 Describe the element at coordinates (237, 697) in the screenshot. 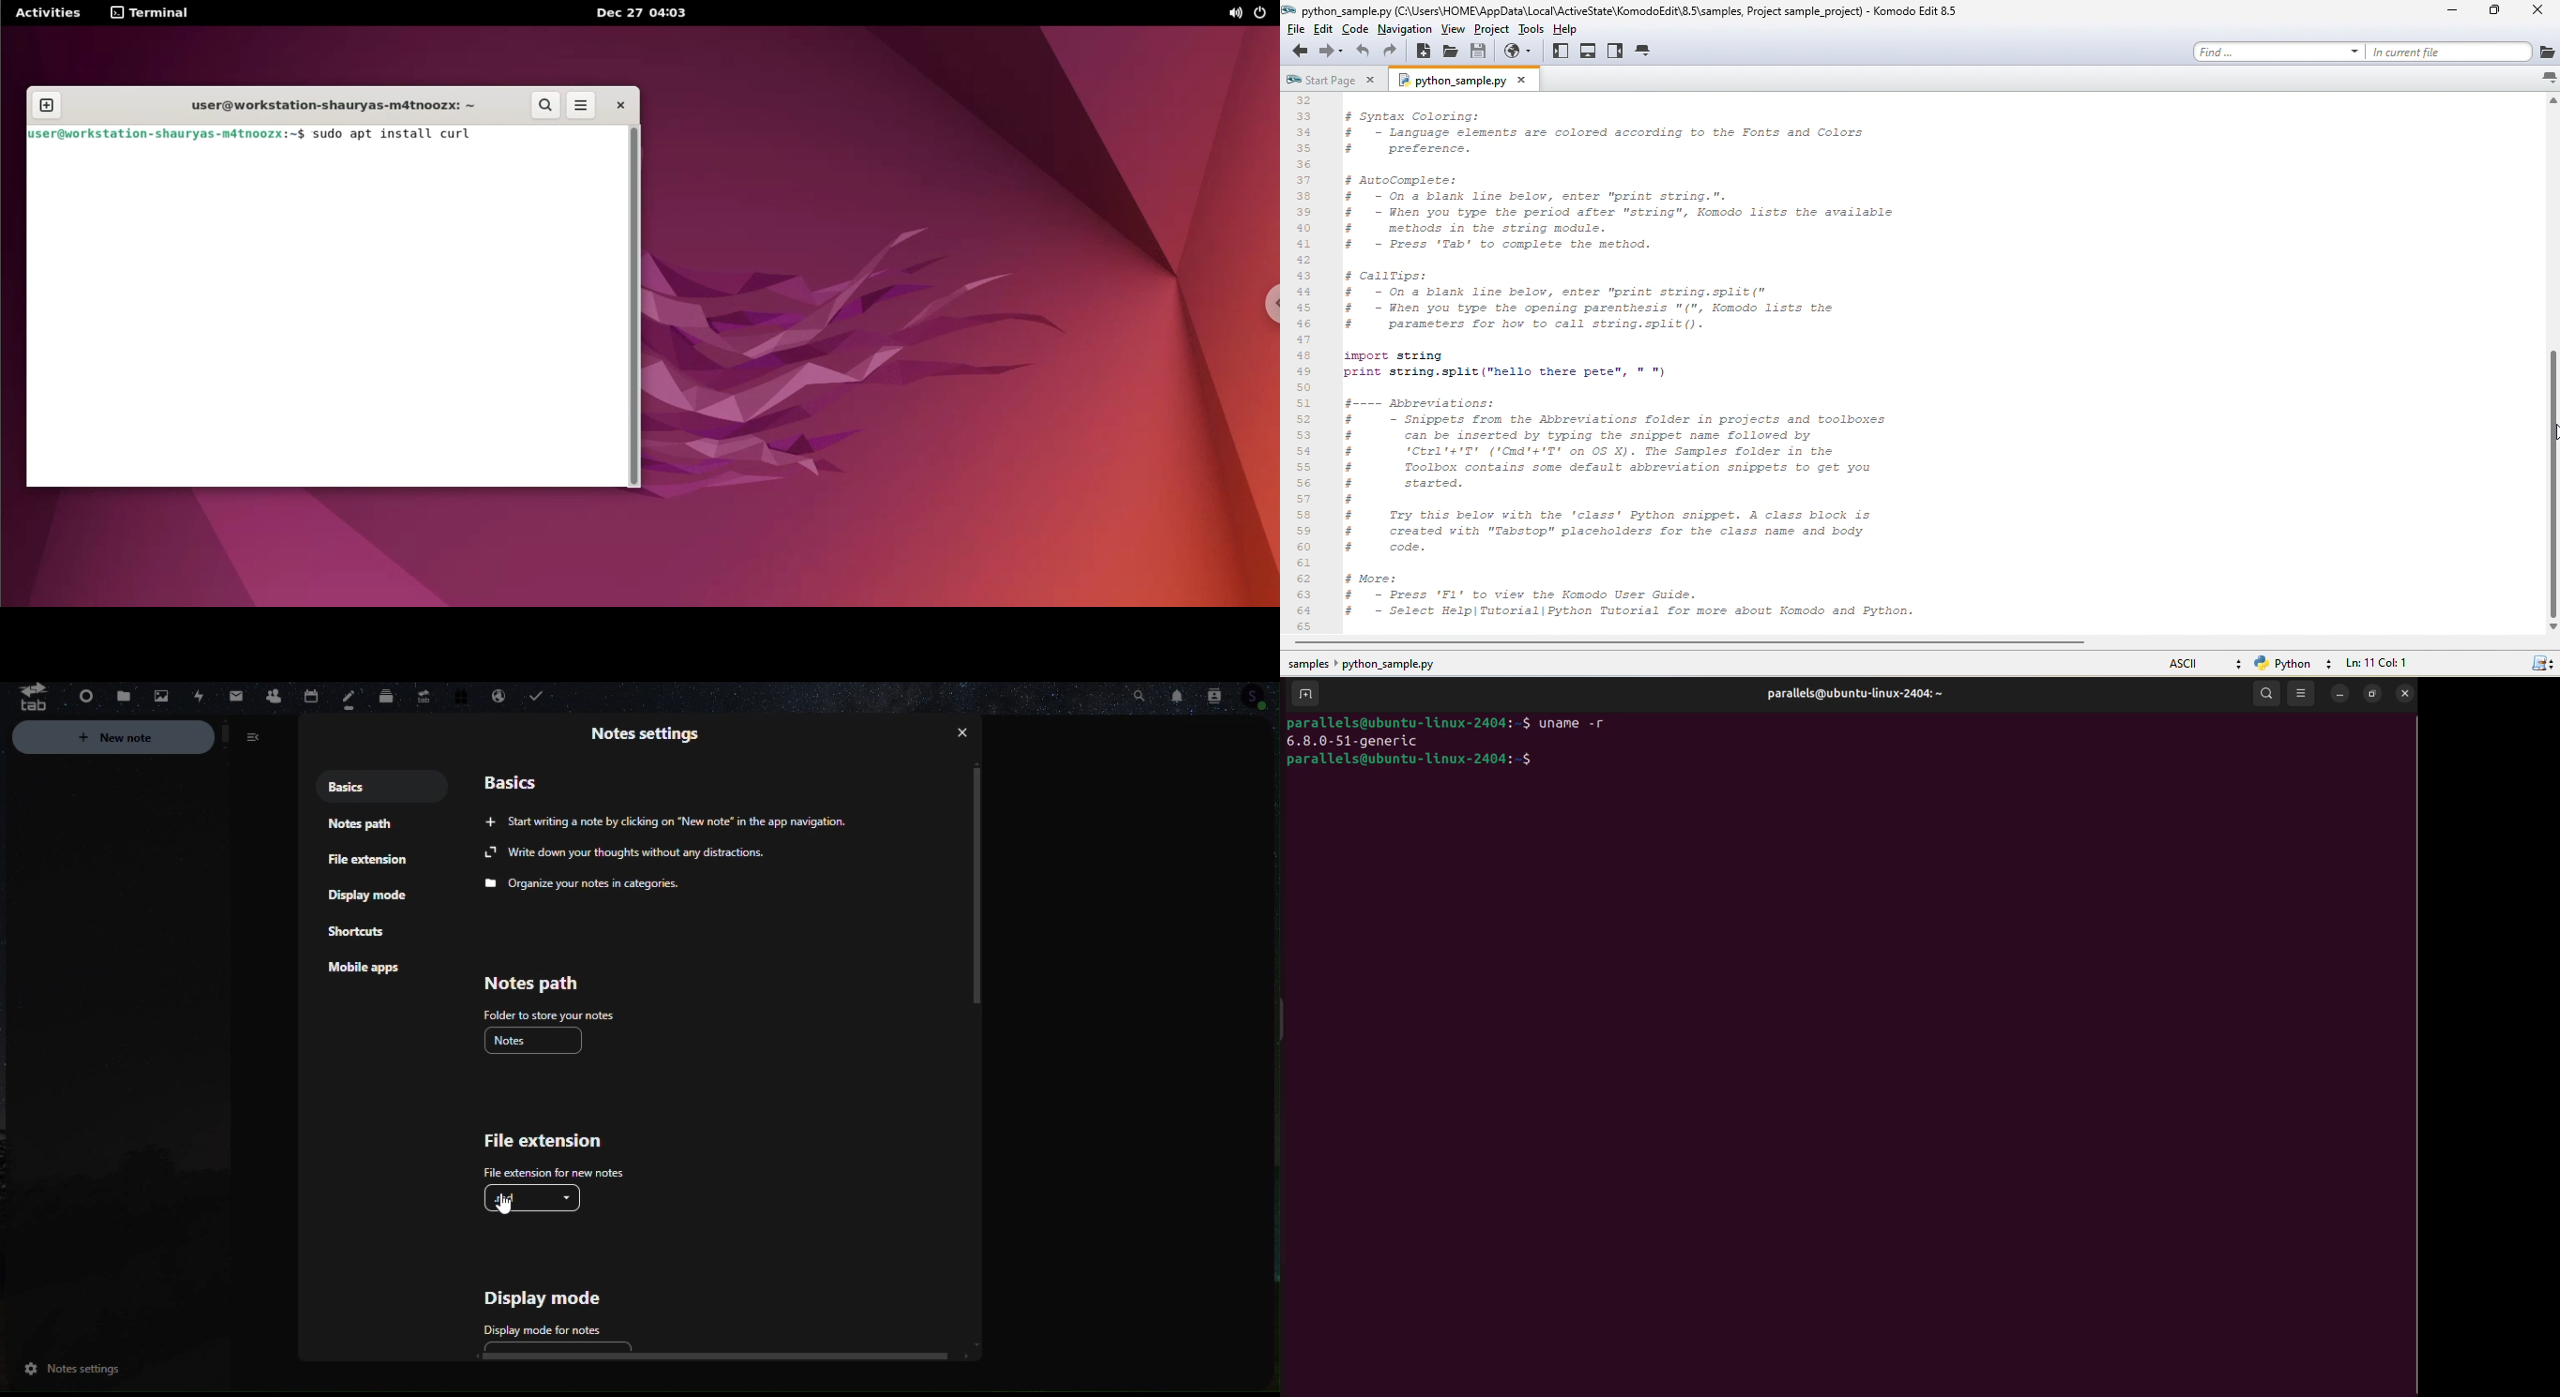

I see `Mail` at that location.